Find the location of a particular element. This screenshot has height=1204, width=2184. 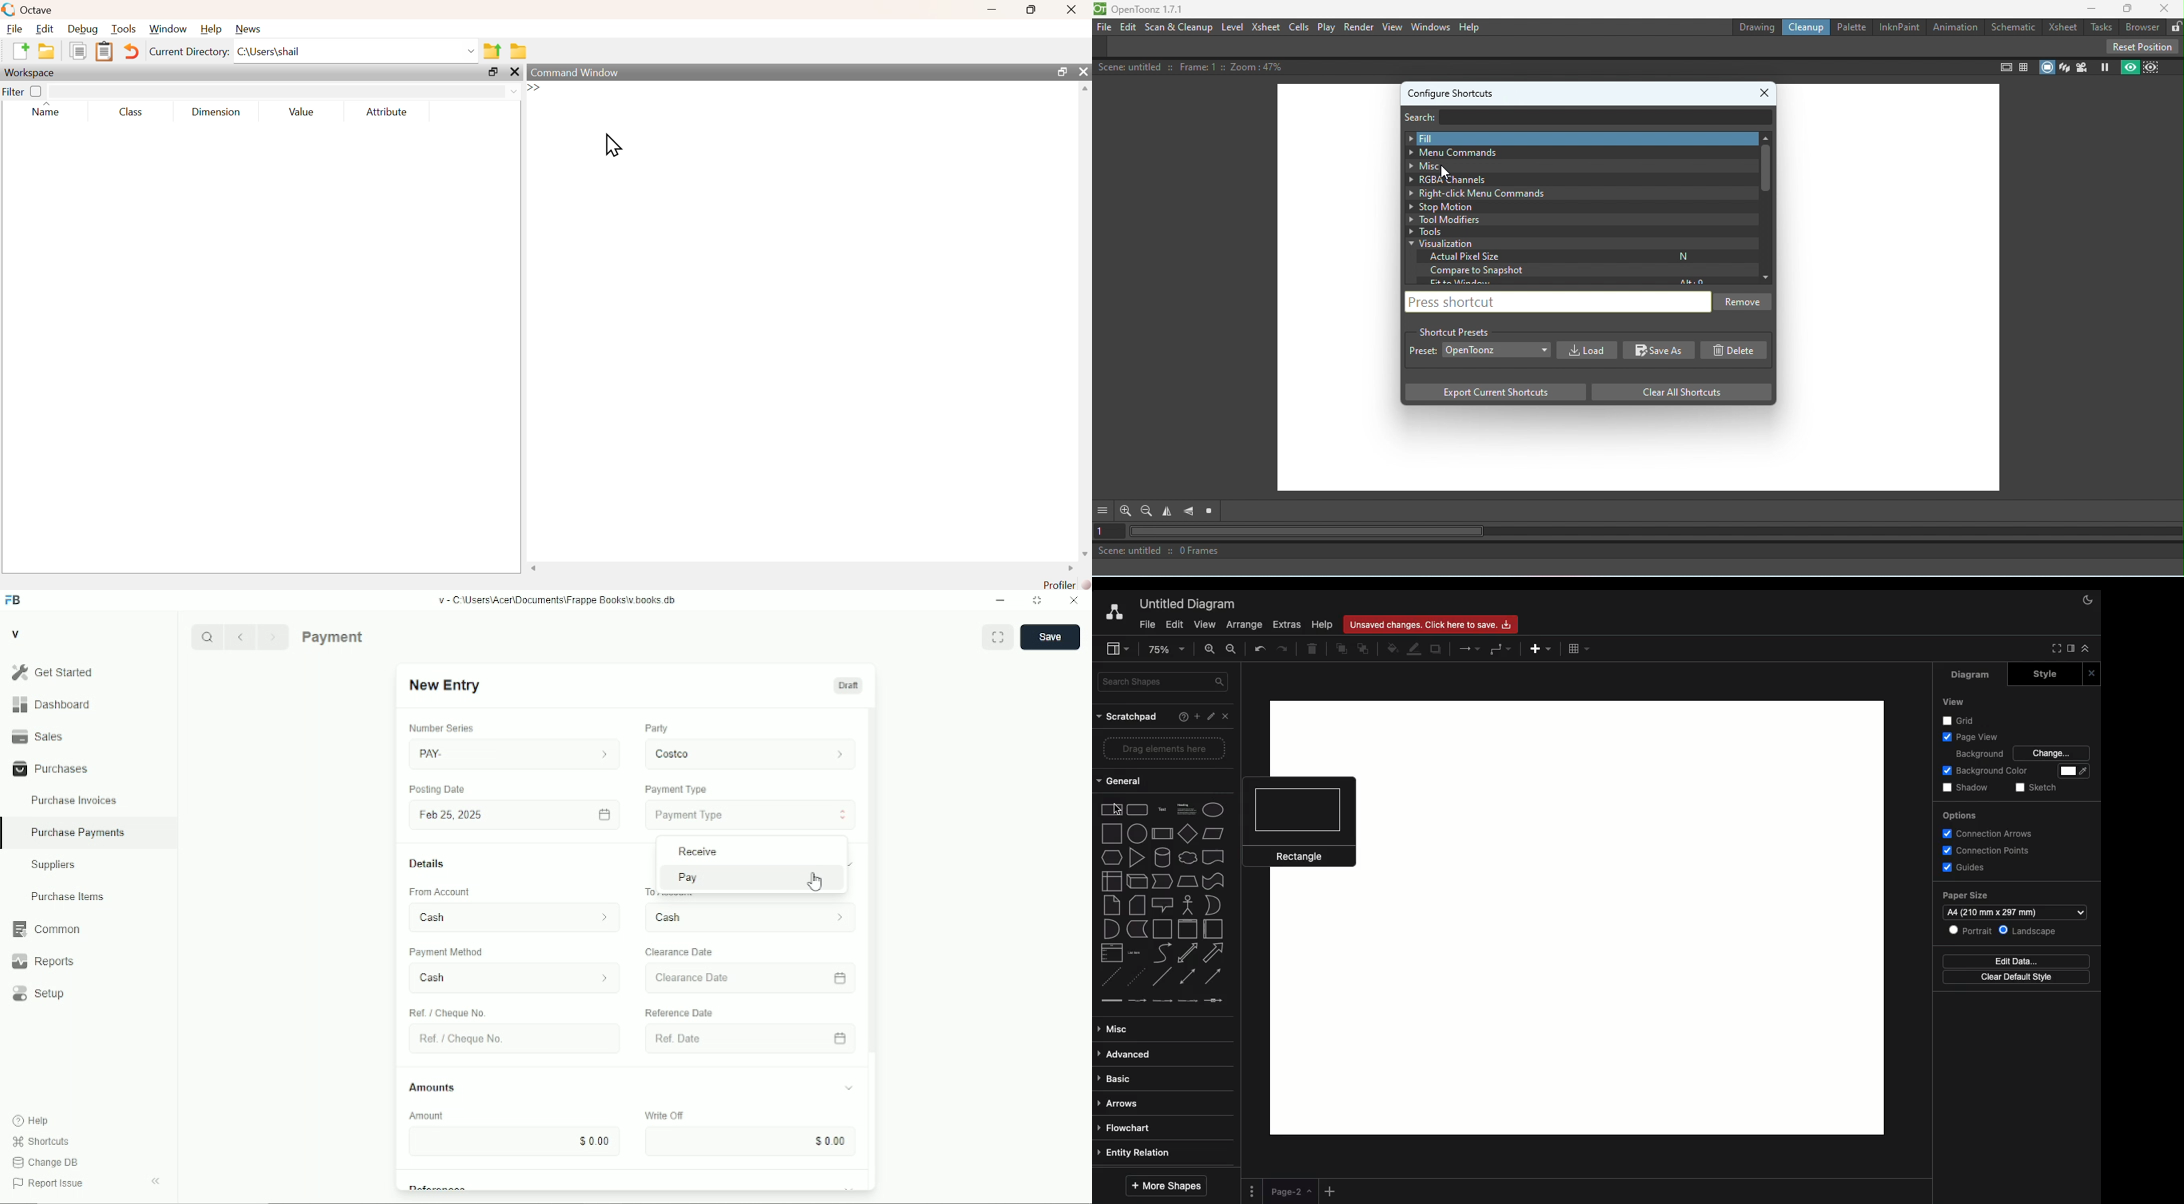

Diagram is located at coordinates (1965, 675).